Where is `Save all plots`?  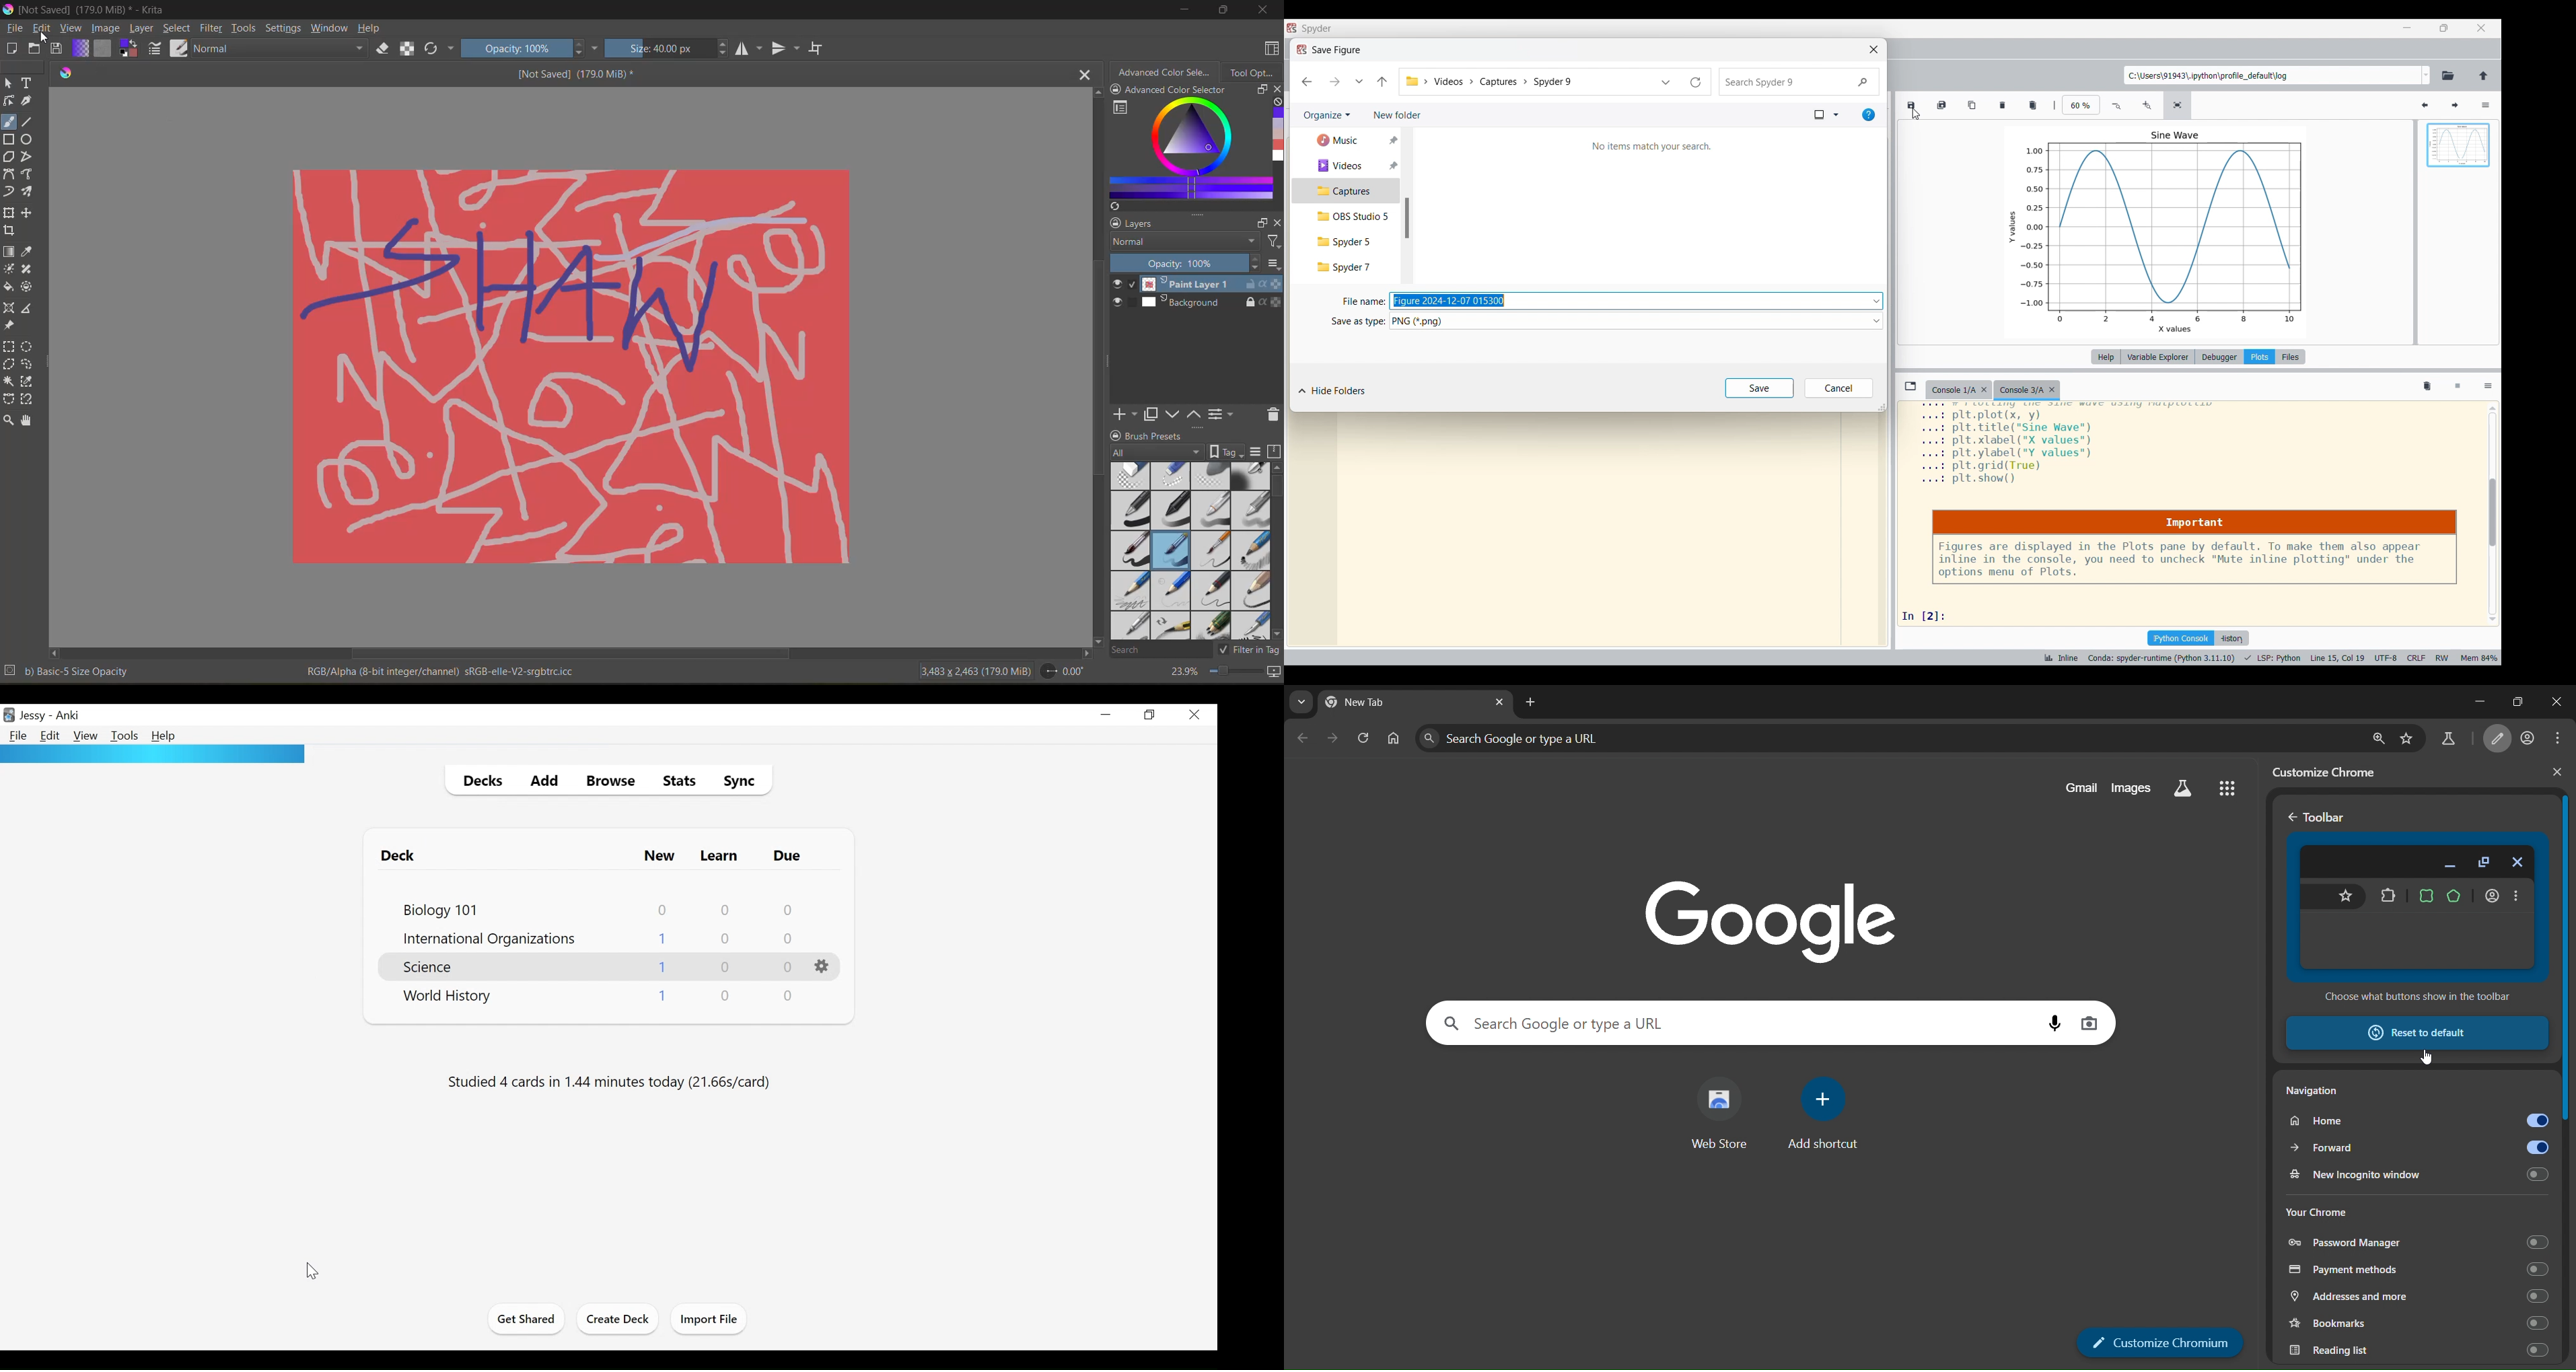
Save all plots is located at coordinates (1942, 105).